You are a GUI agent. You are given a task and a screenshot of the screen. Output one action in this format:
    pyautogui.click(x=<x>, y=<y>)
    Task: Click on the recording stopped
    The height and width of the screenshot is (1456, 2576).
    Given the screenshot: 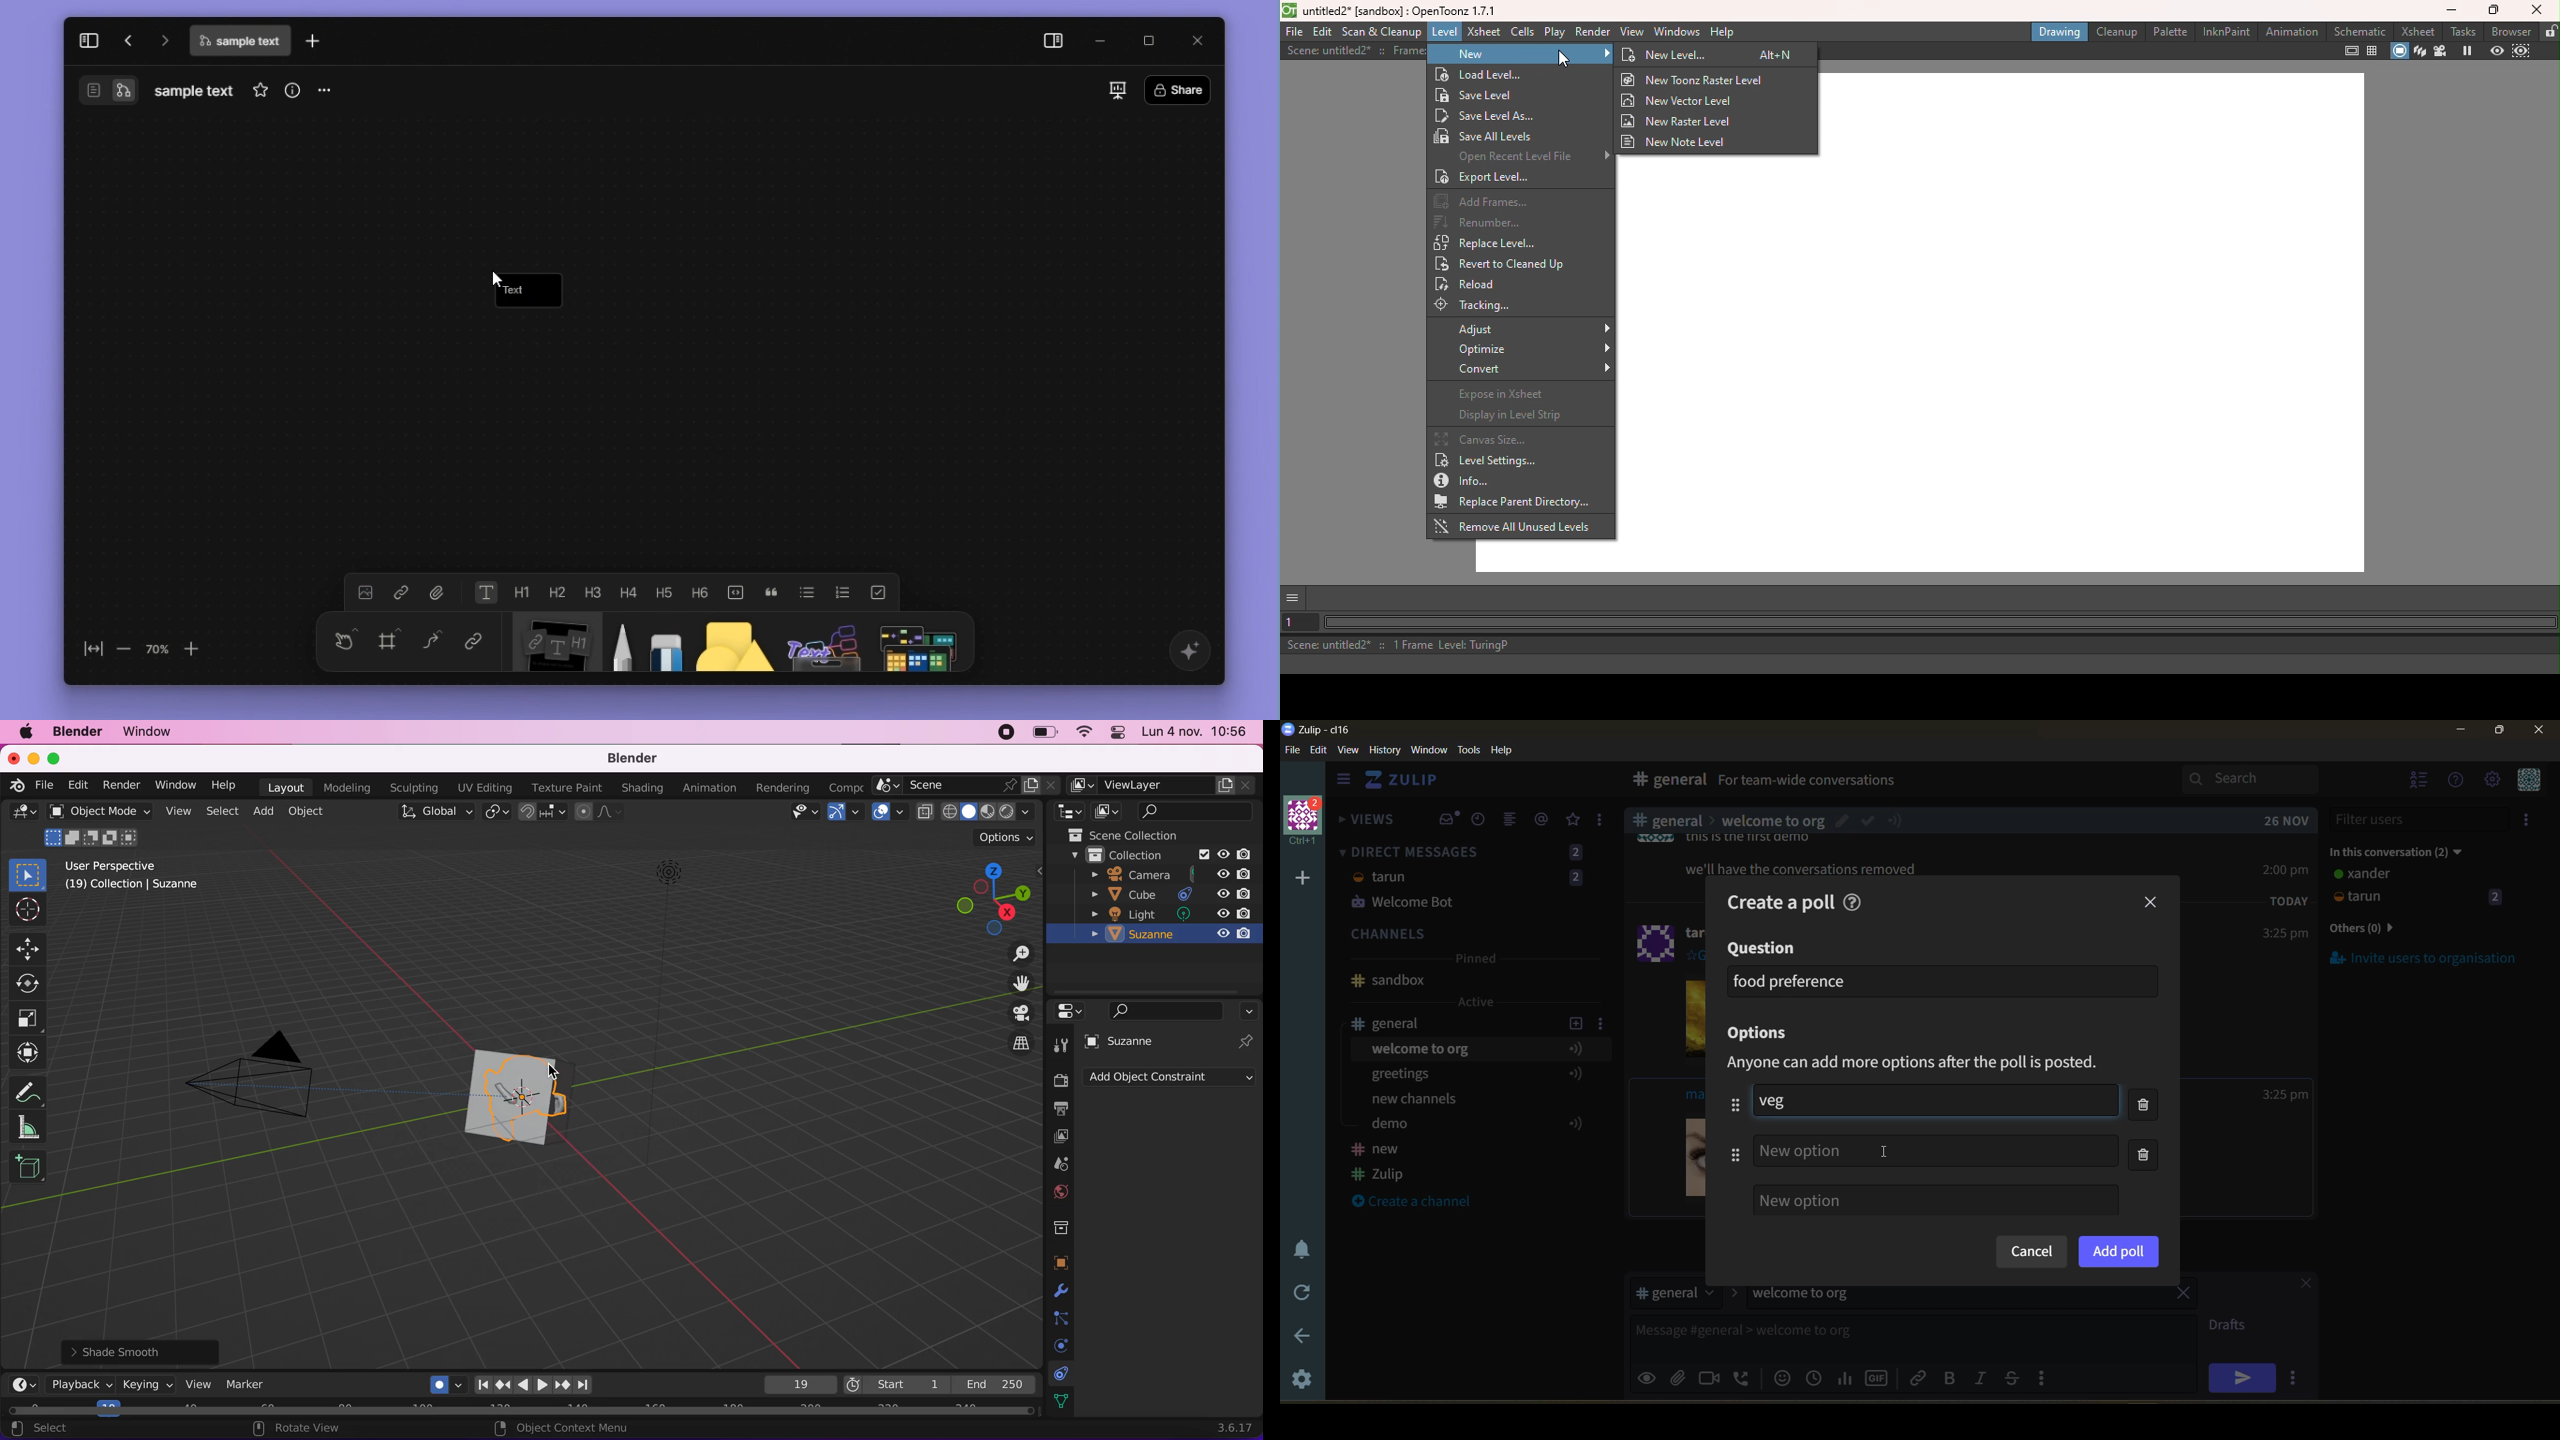 What is the action you would take?
    pyautogui.click(x=1007, y=733)
    